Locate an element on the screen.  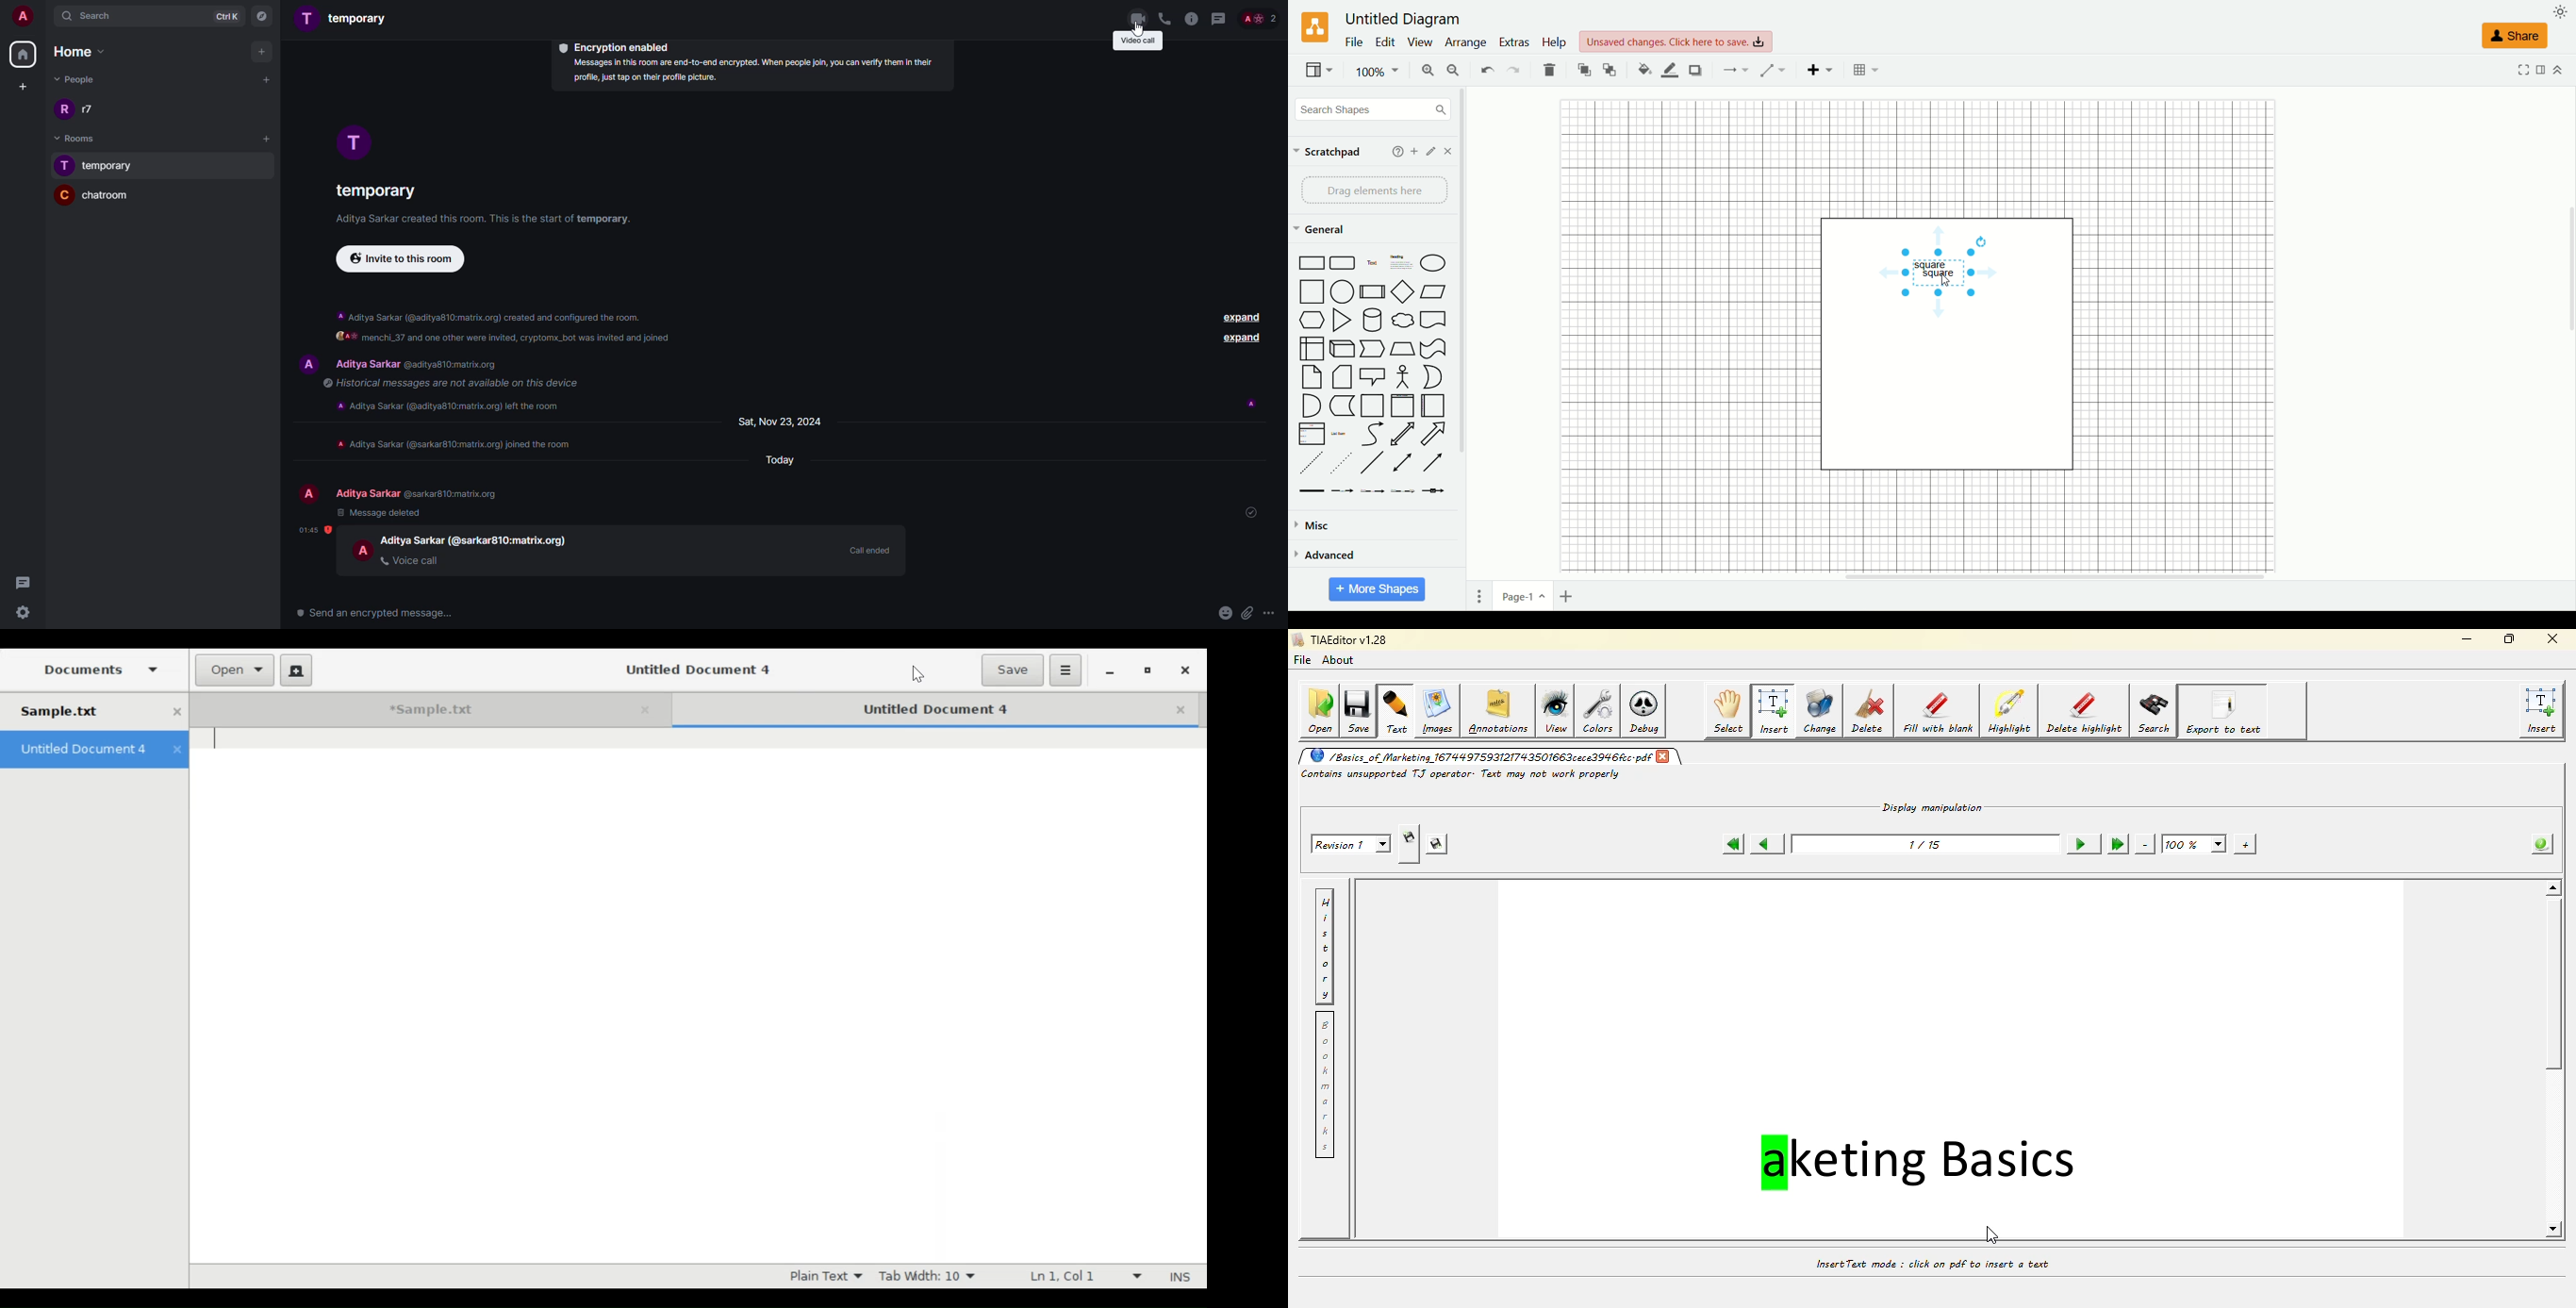
format is located at coordinates (2539, 70).